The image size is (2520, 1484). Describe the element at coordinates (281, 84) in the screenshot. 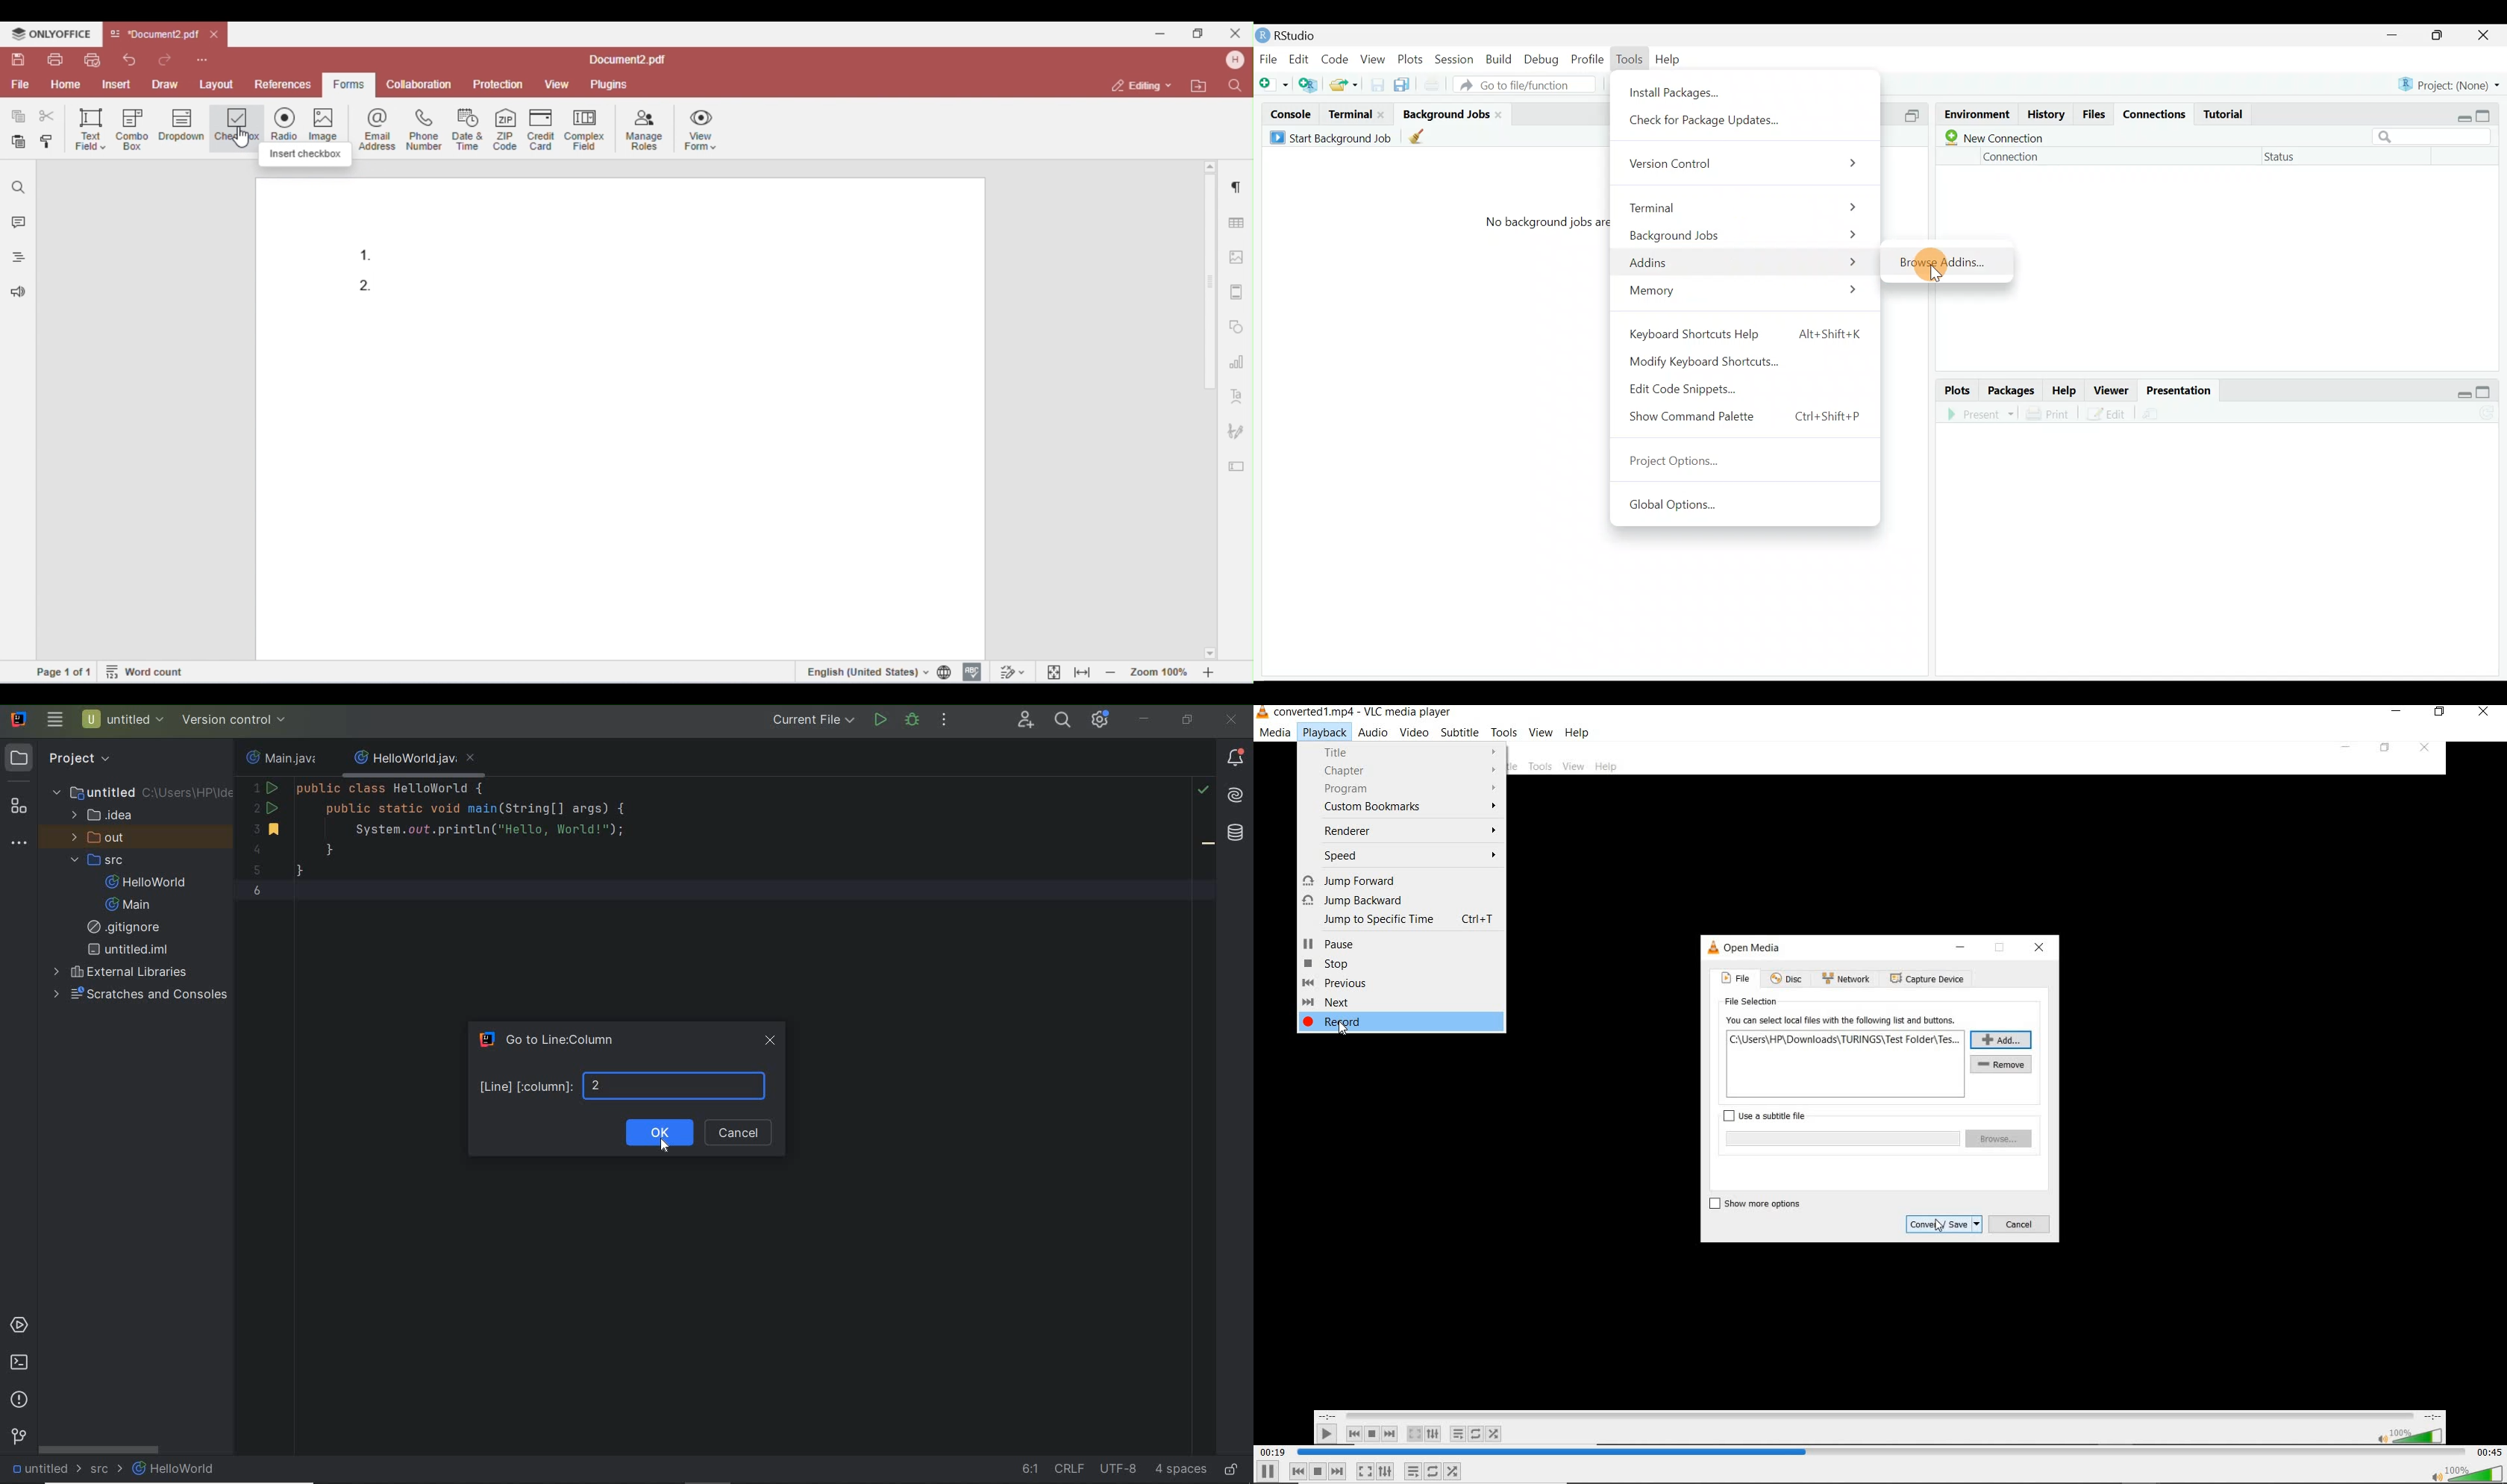

I see `references` at that location.